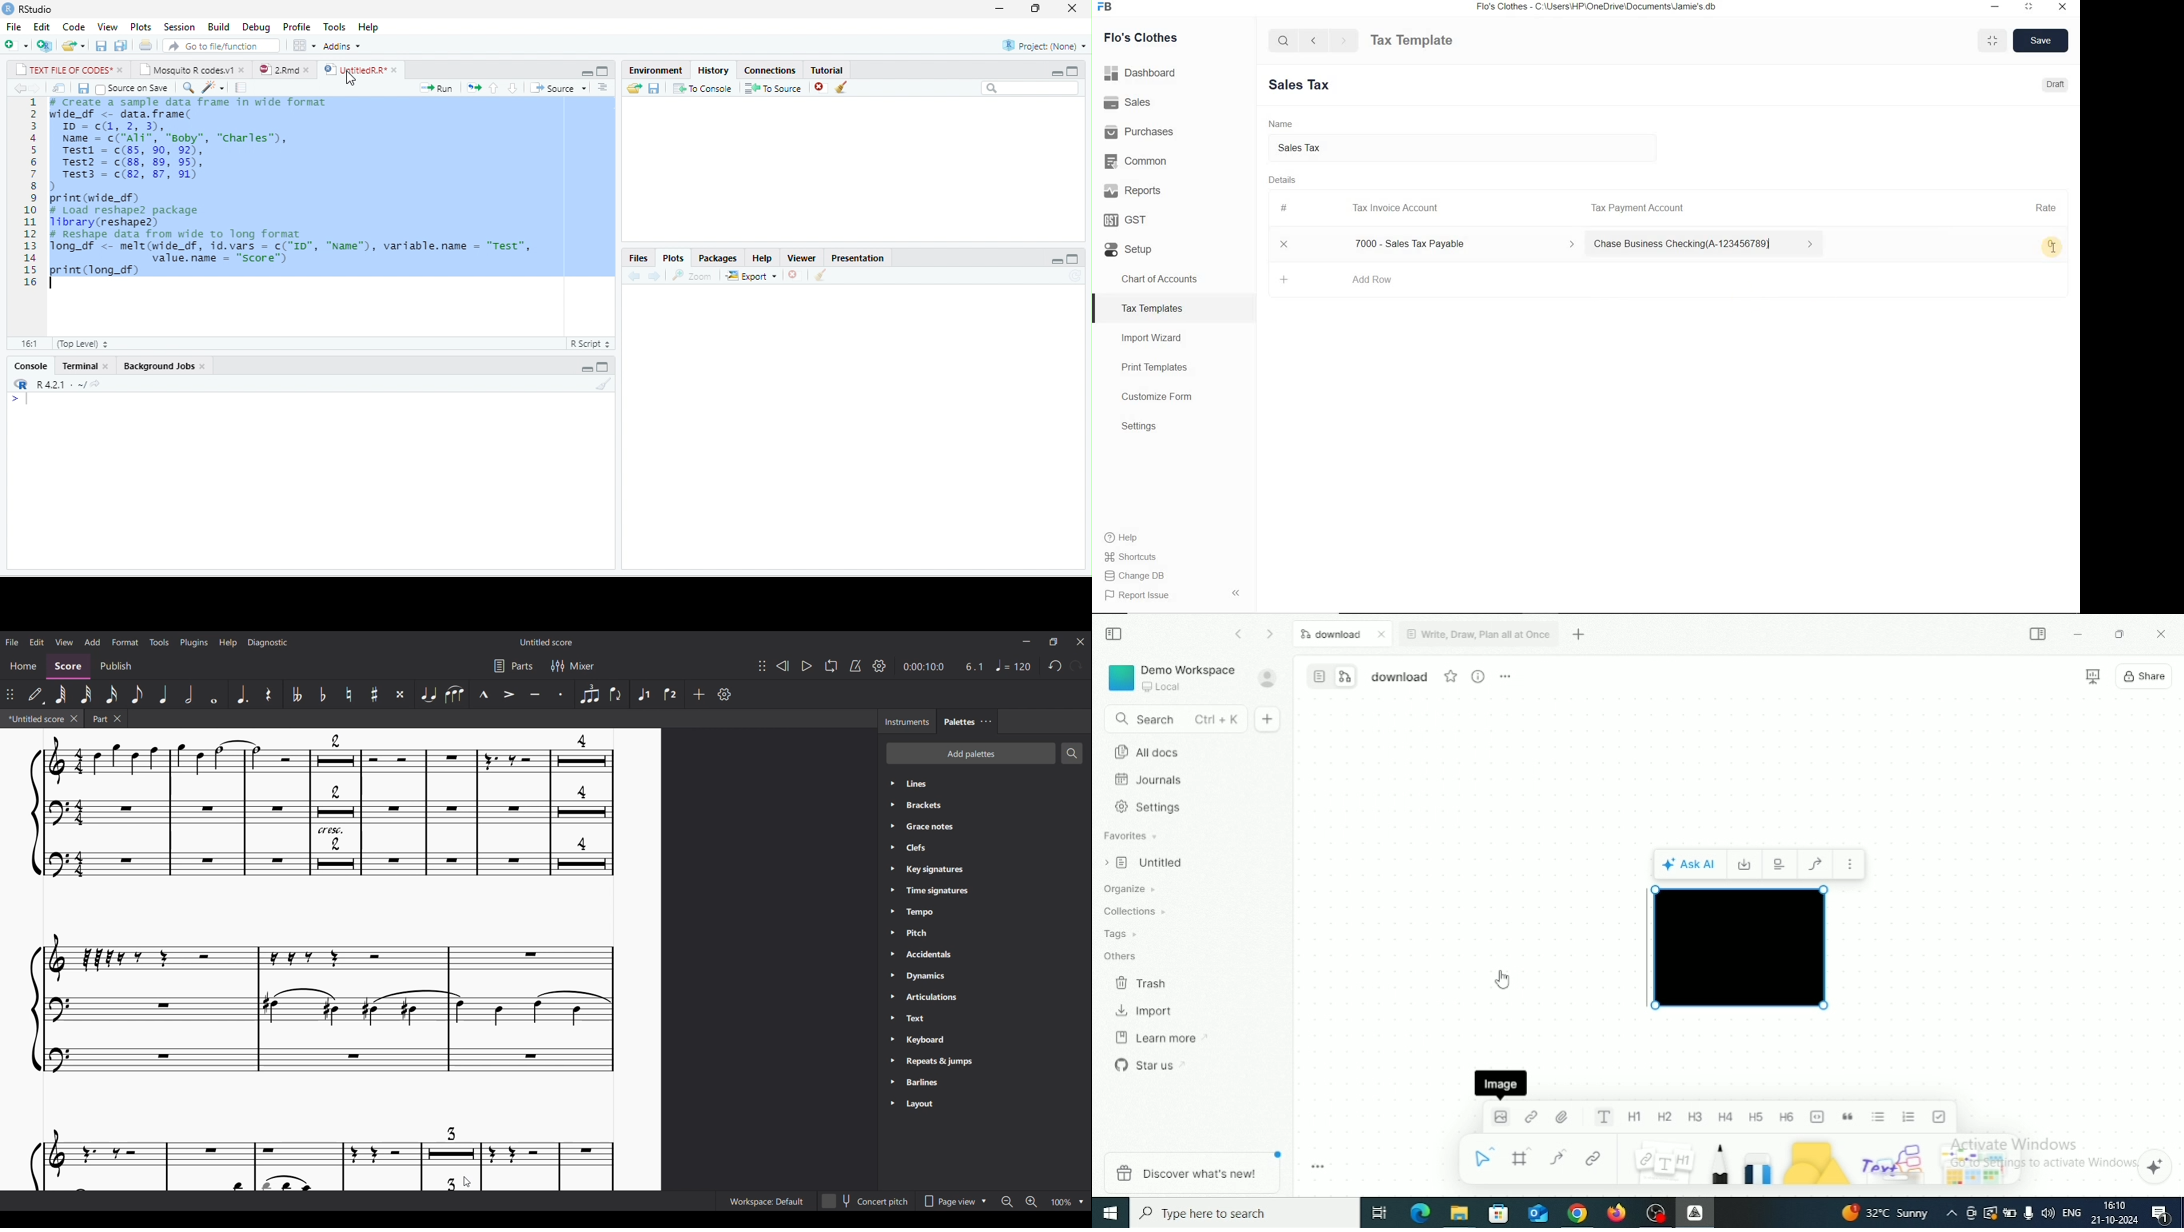 Image resolution: width=2184 pixels, height=1232 pixels. Describe the element at coordinates (589, 343) in the screenshot. I see `Text file` at that location.